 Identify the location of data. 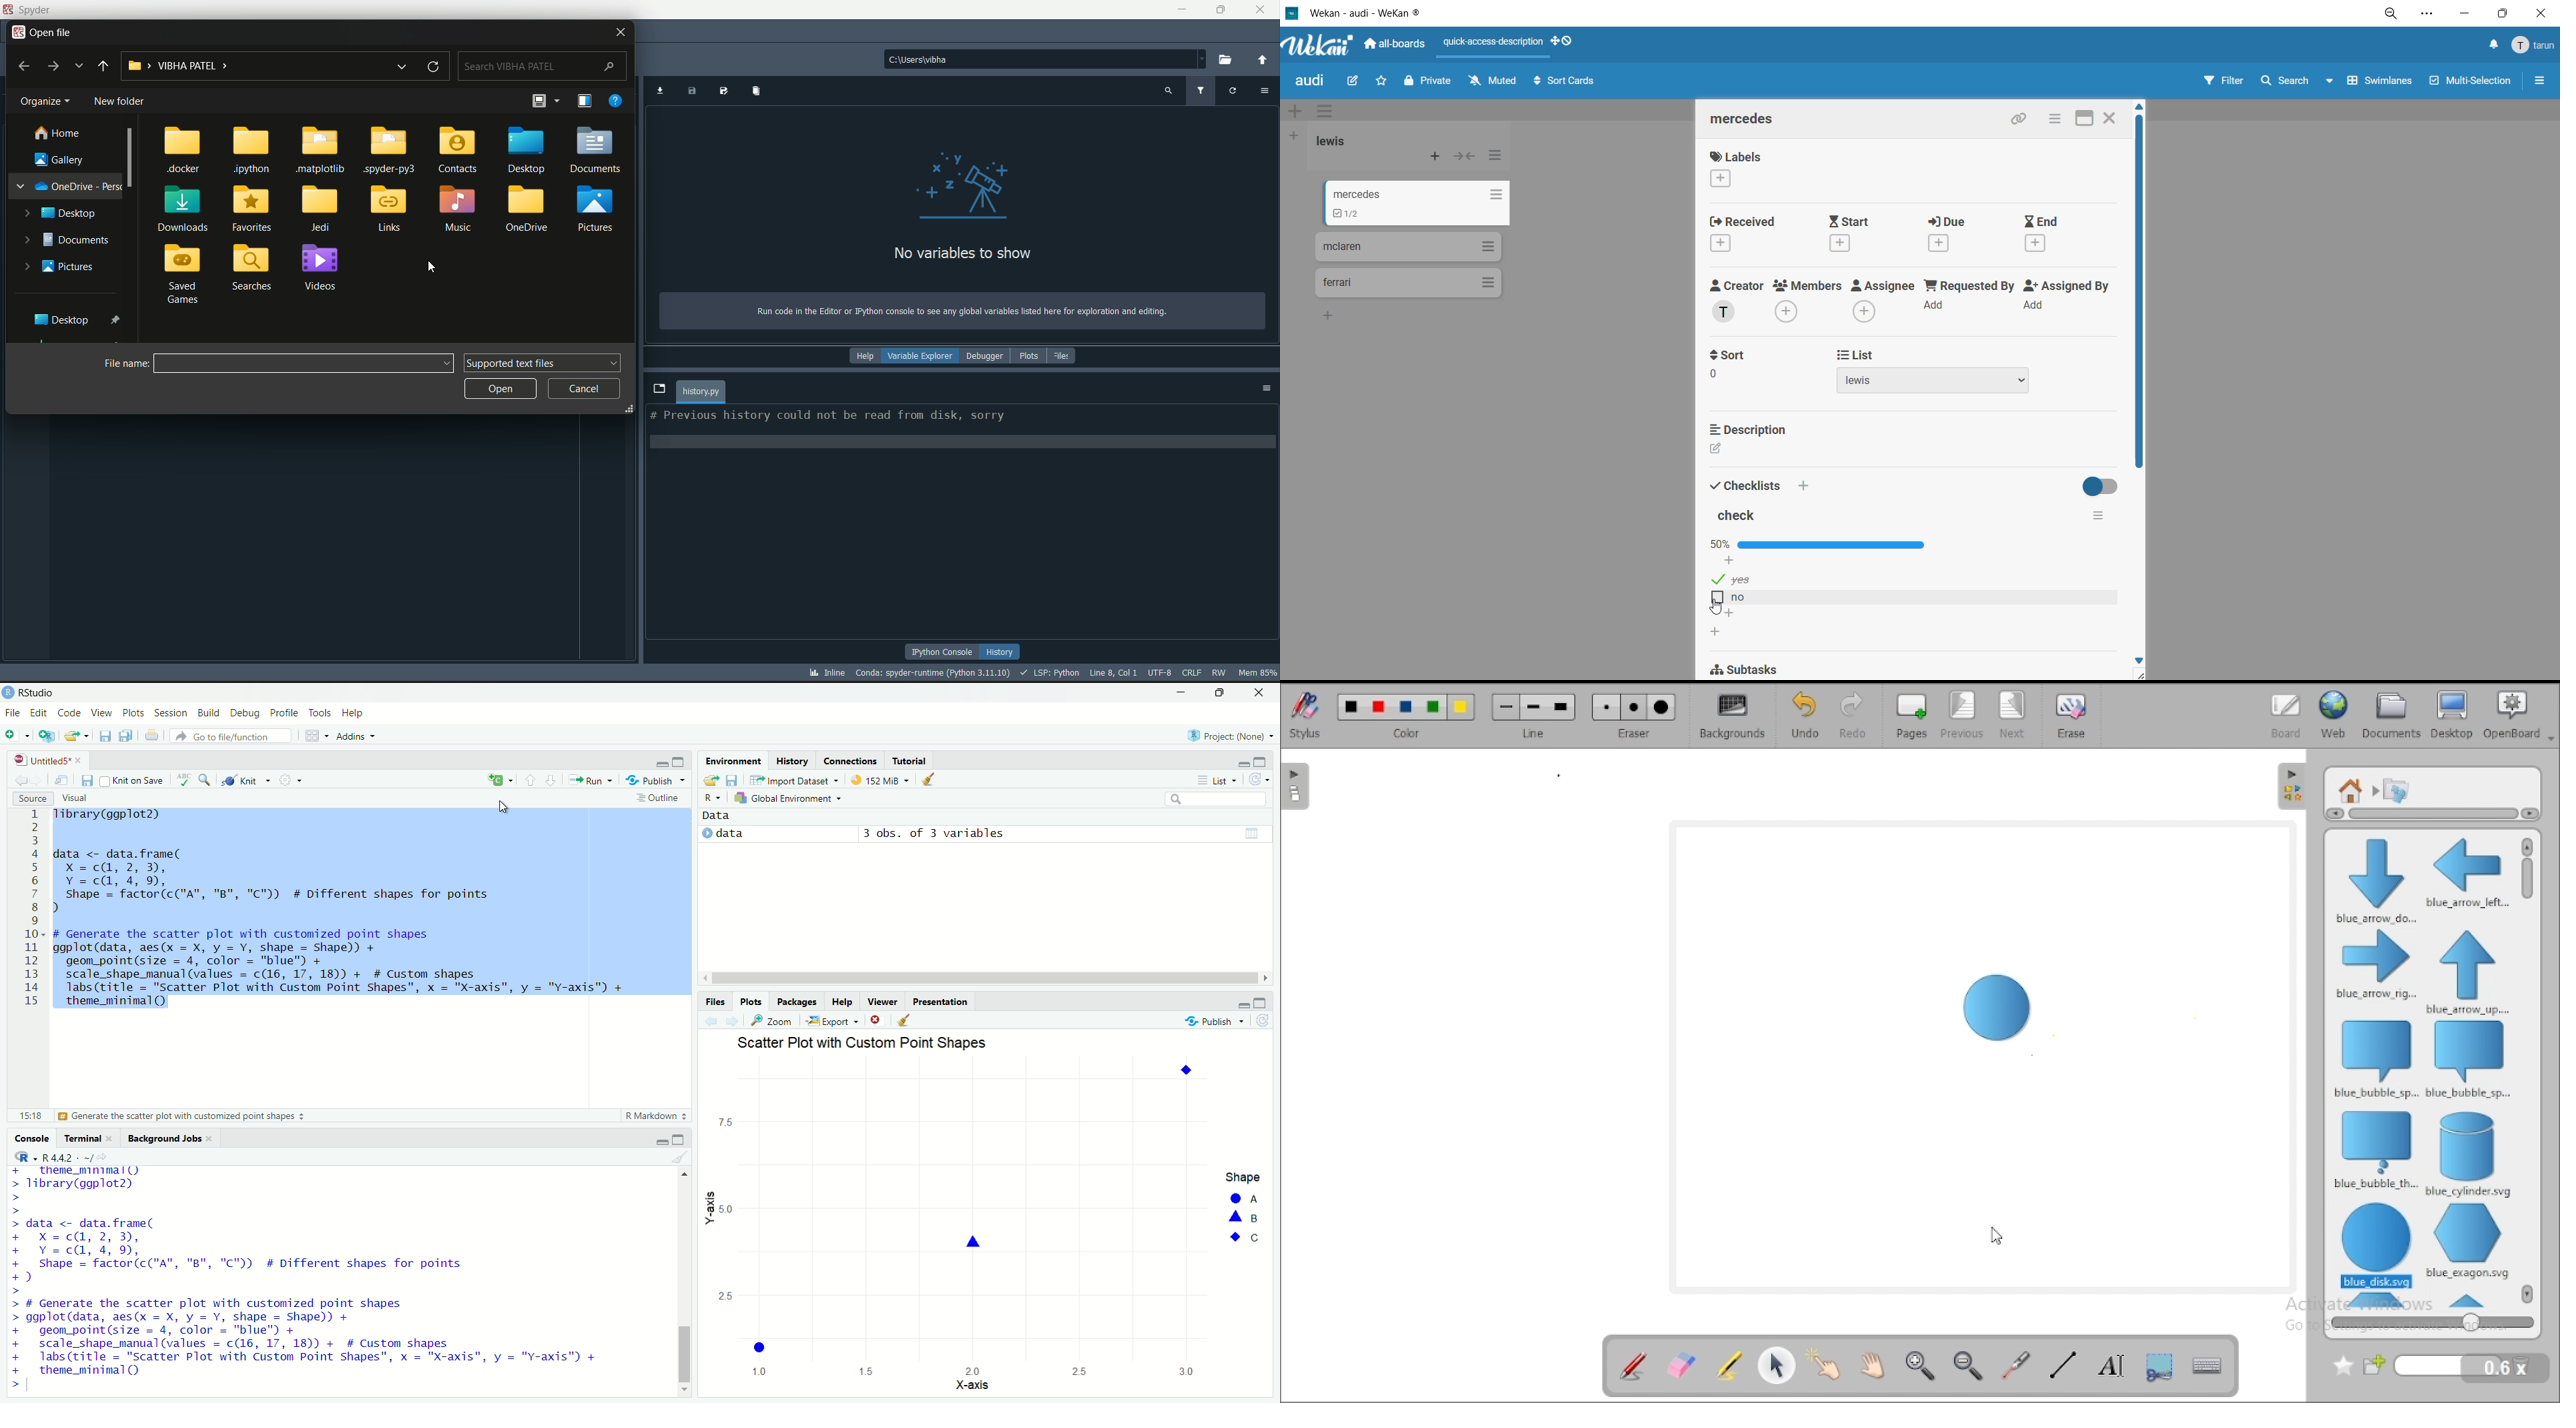
(729, 833).